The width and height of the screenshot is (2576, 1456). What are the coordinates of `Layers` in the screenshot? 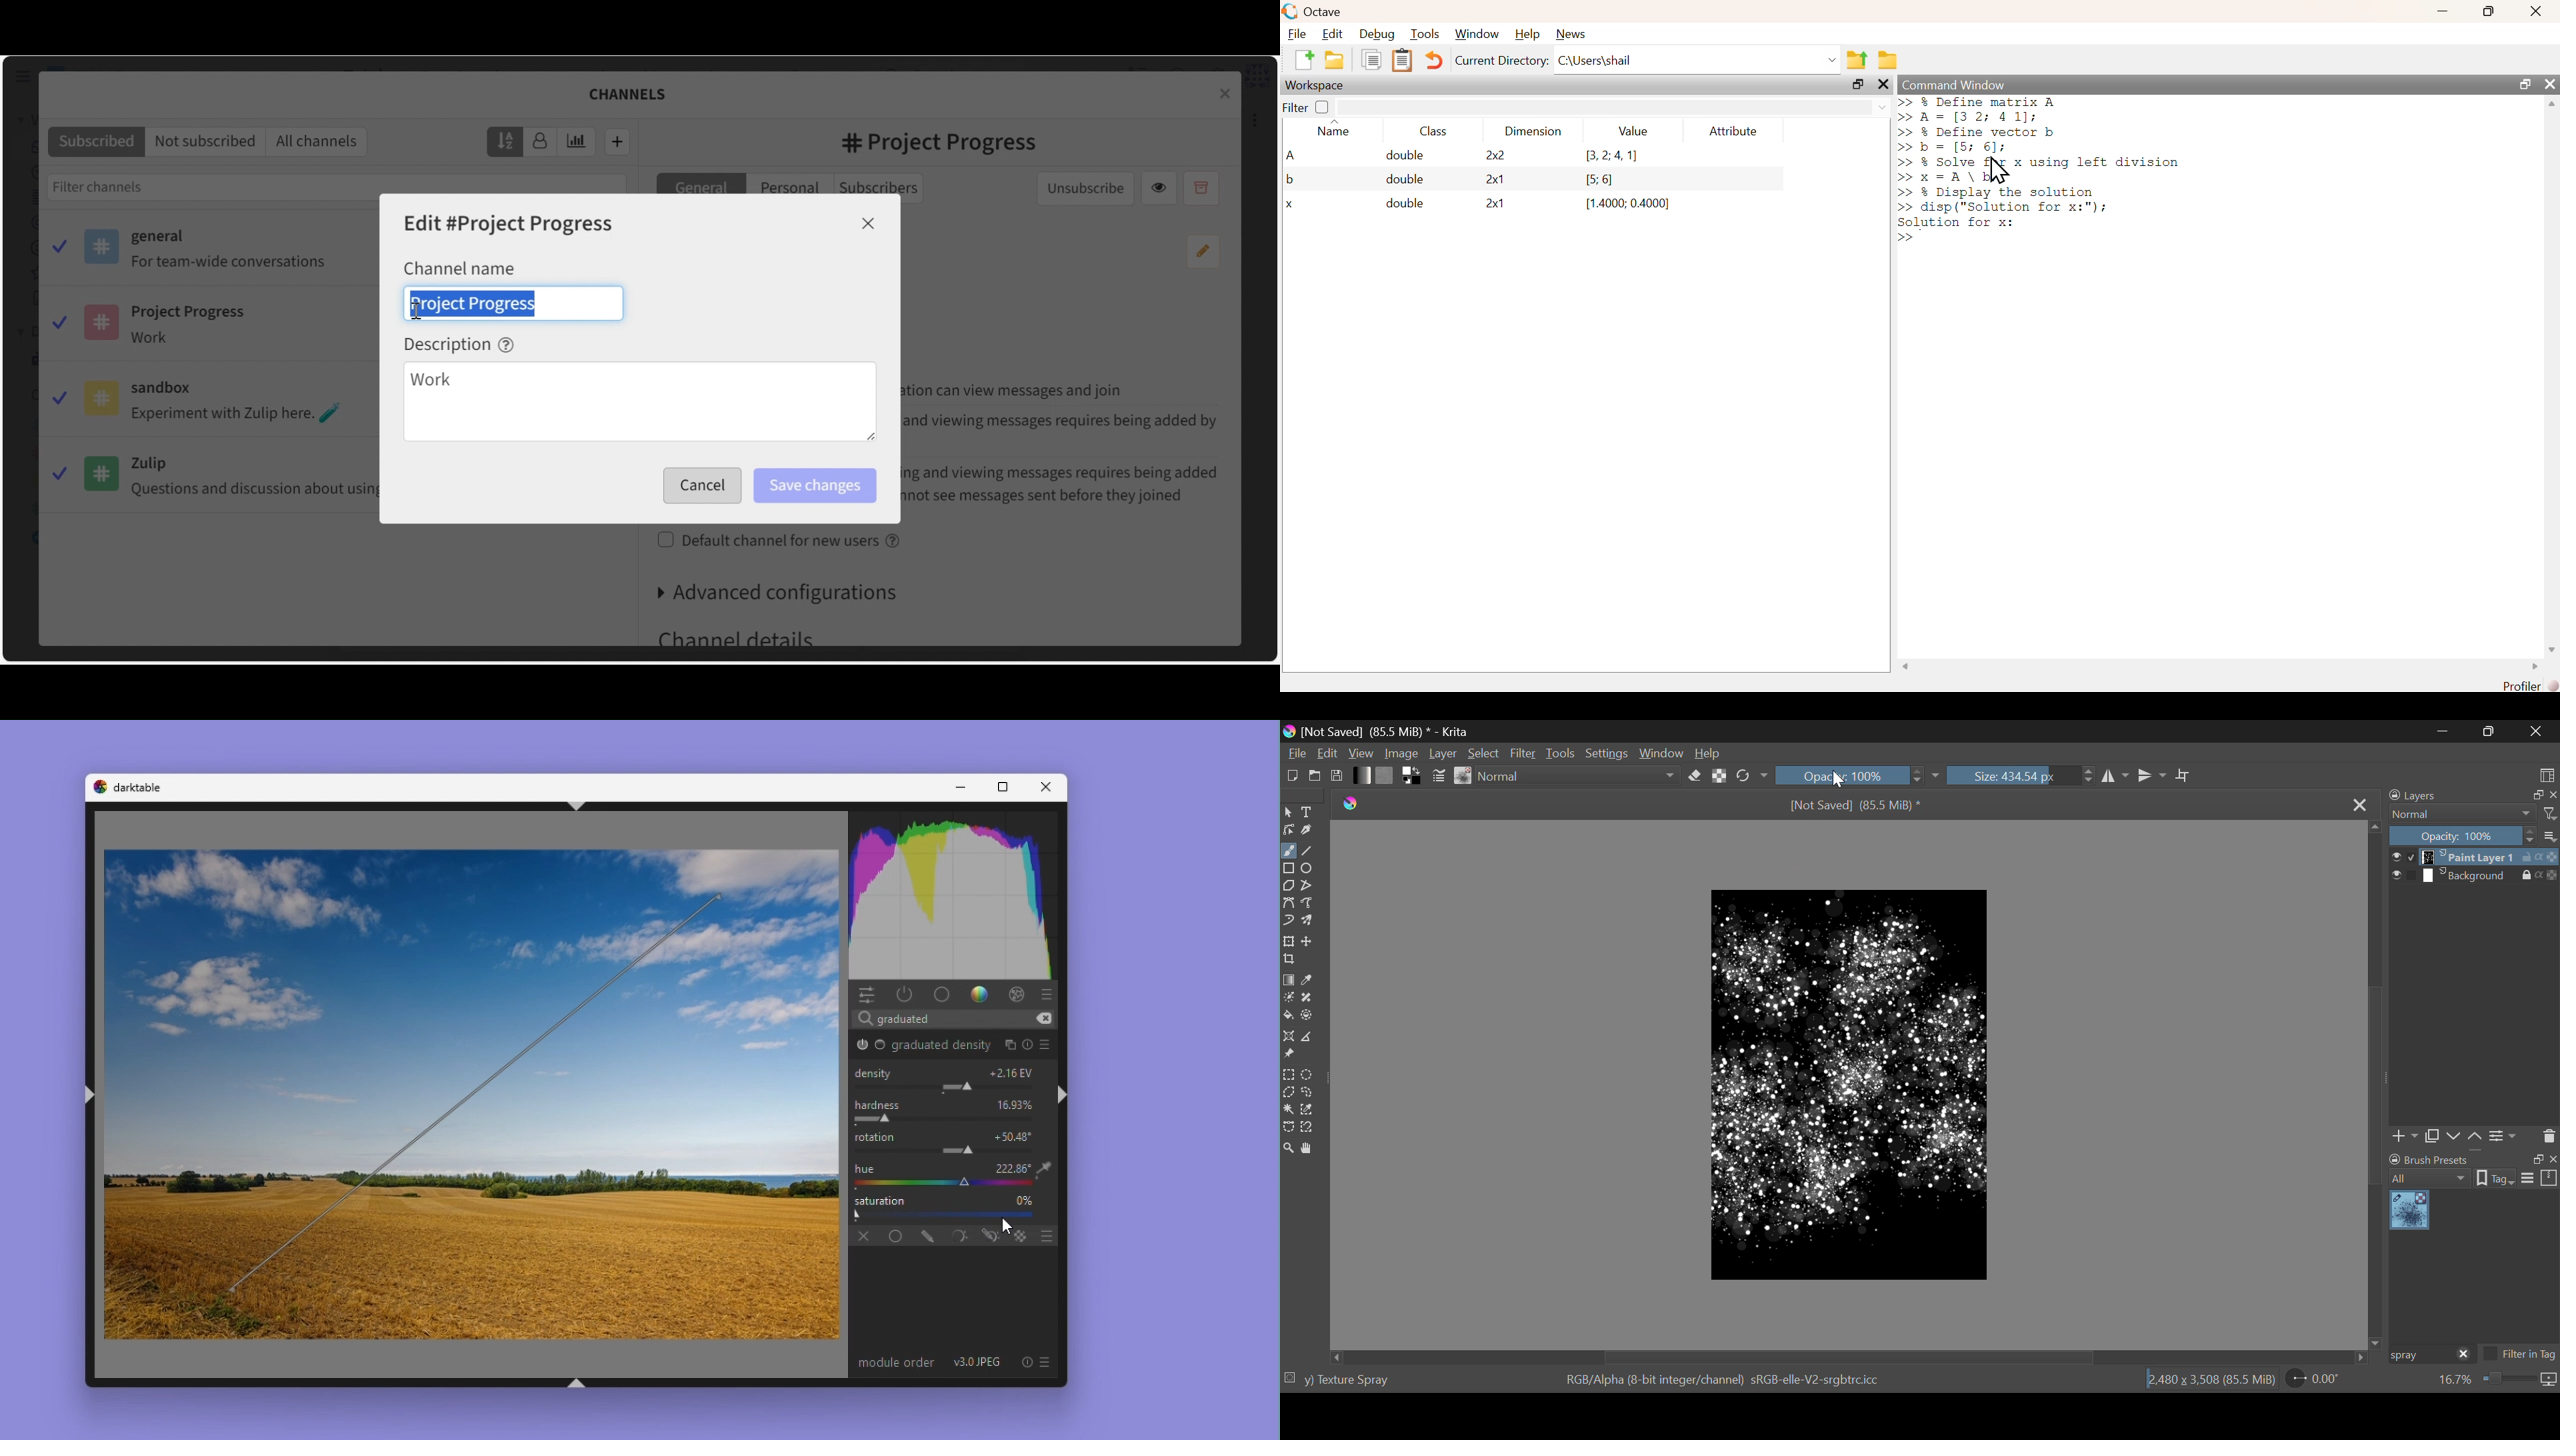 It's located at (2421, 795).